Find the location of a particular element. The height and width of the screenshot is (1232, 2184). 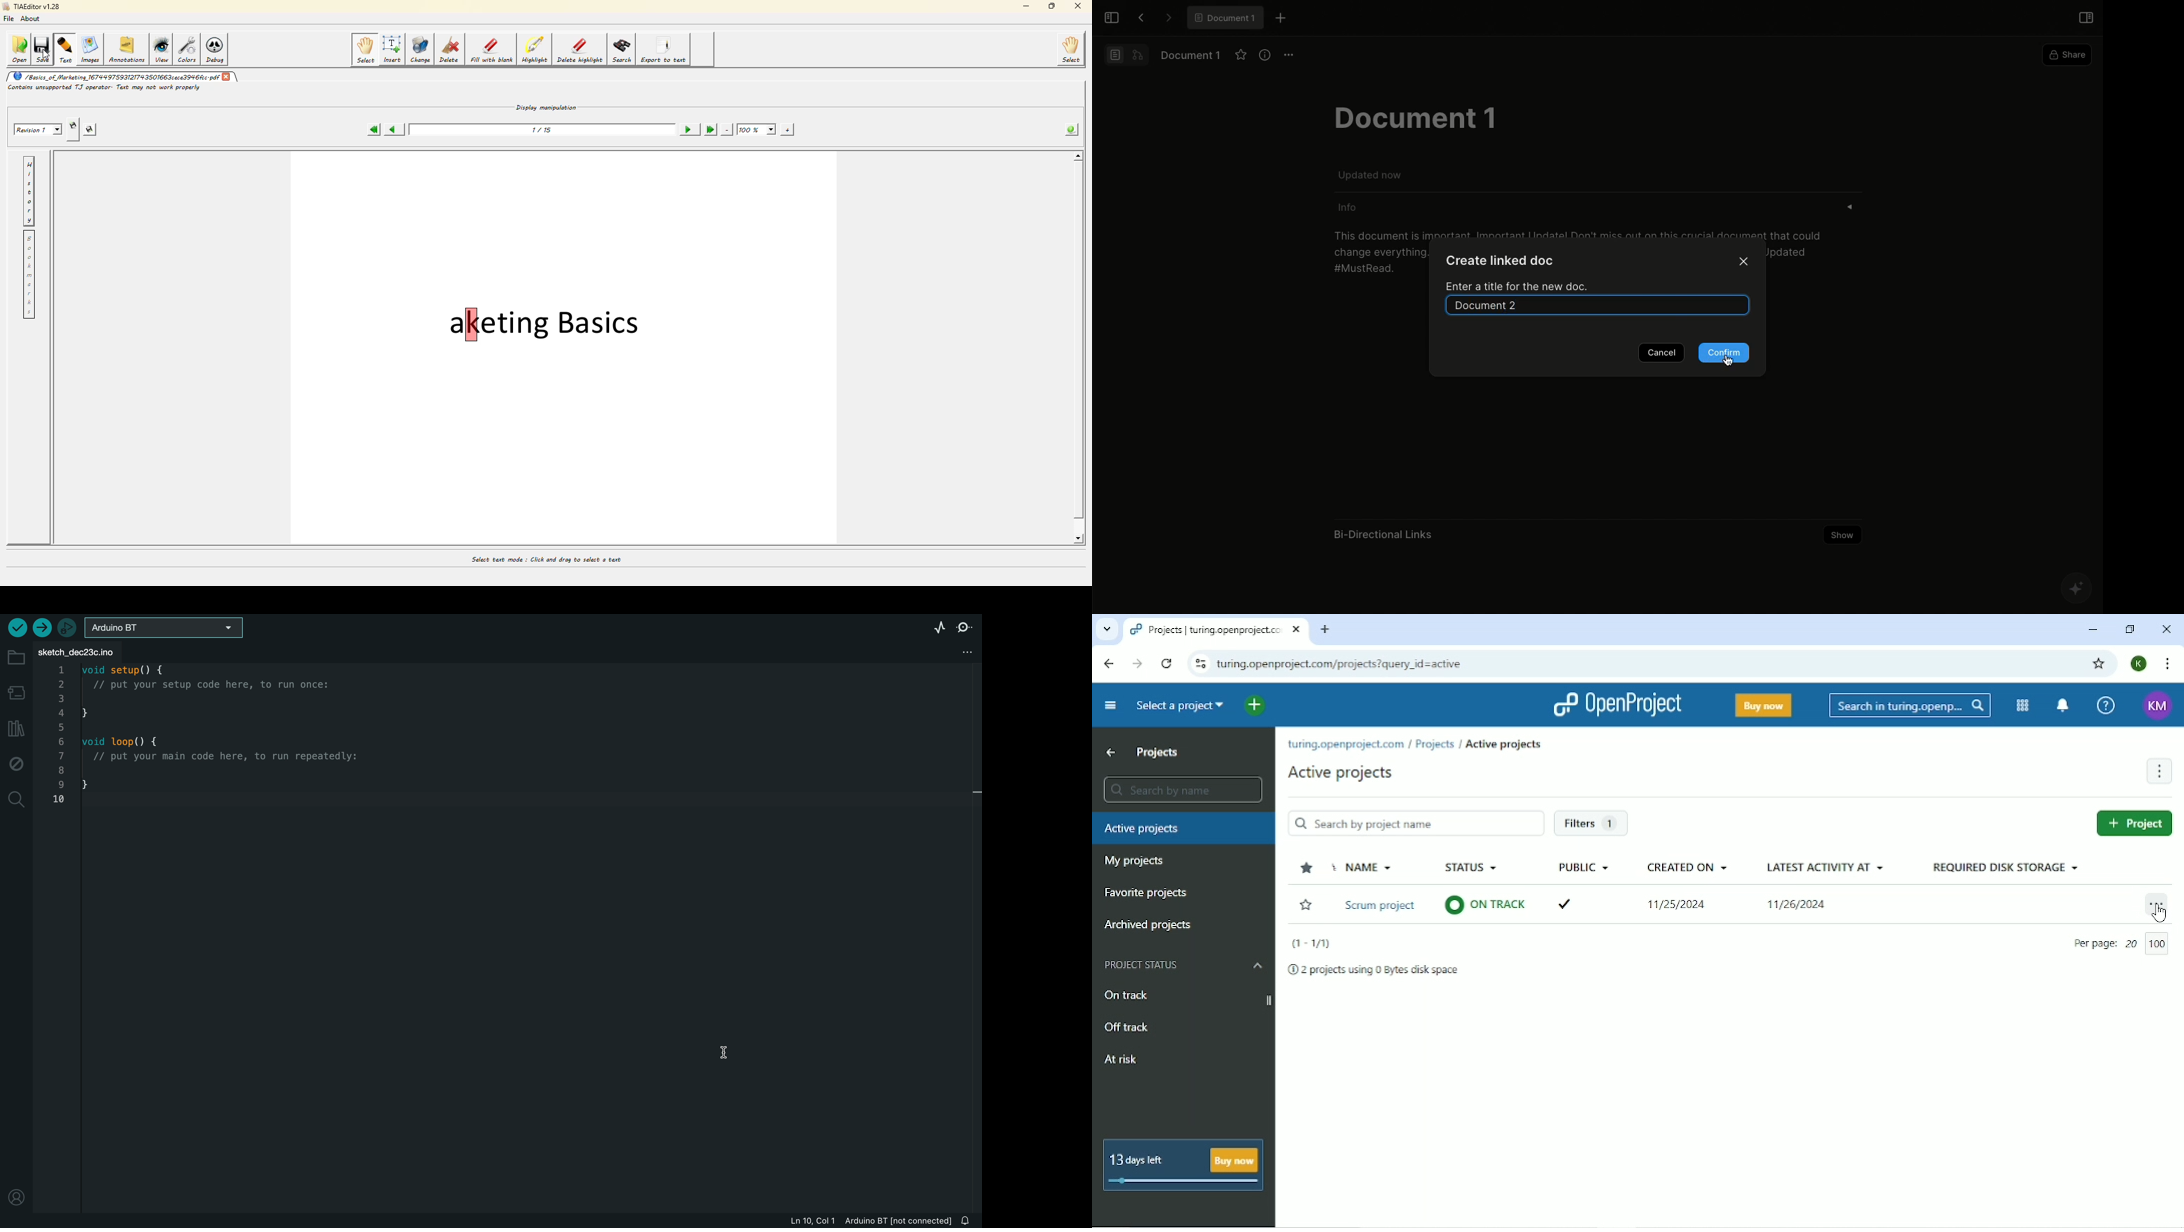

My projects is located at coordinates (1134, 862).